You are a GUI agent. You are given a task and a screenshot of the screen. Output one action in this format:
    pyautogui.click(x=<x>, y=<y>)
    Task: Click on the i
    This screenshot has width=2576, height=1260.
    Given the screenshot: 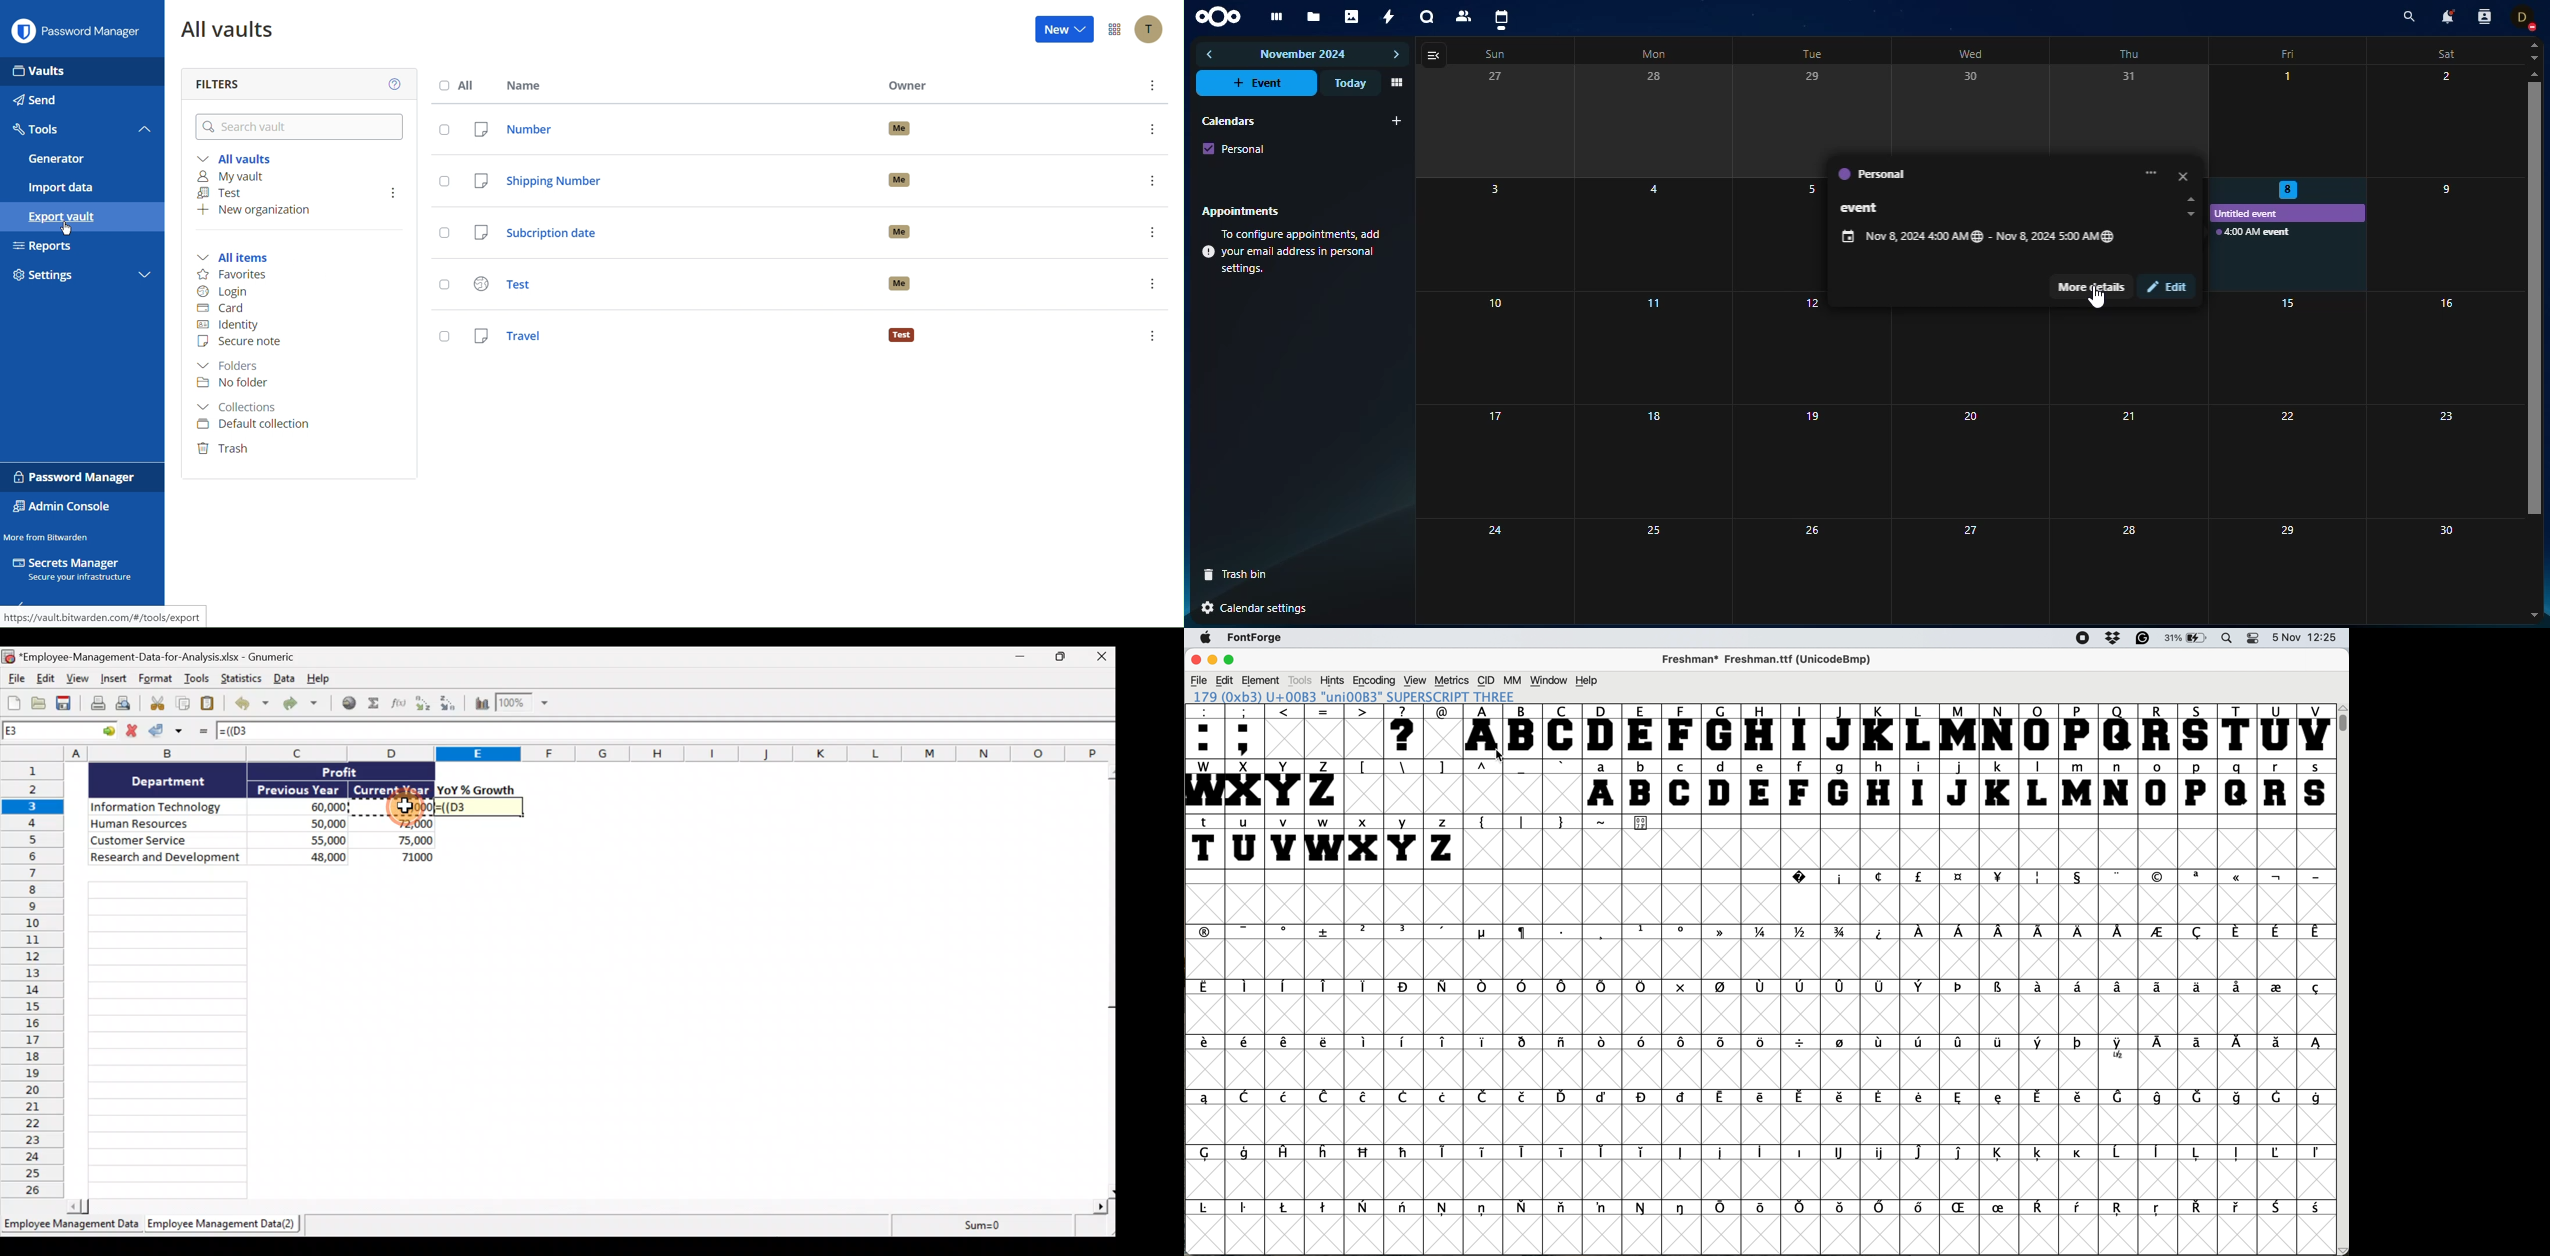 What is the action you would take?
    pyautogui.click(x=1838, y=878)
    